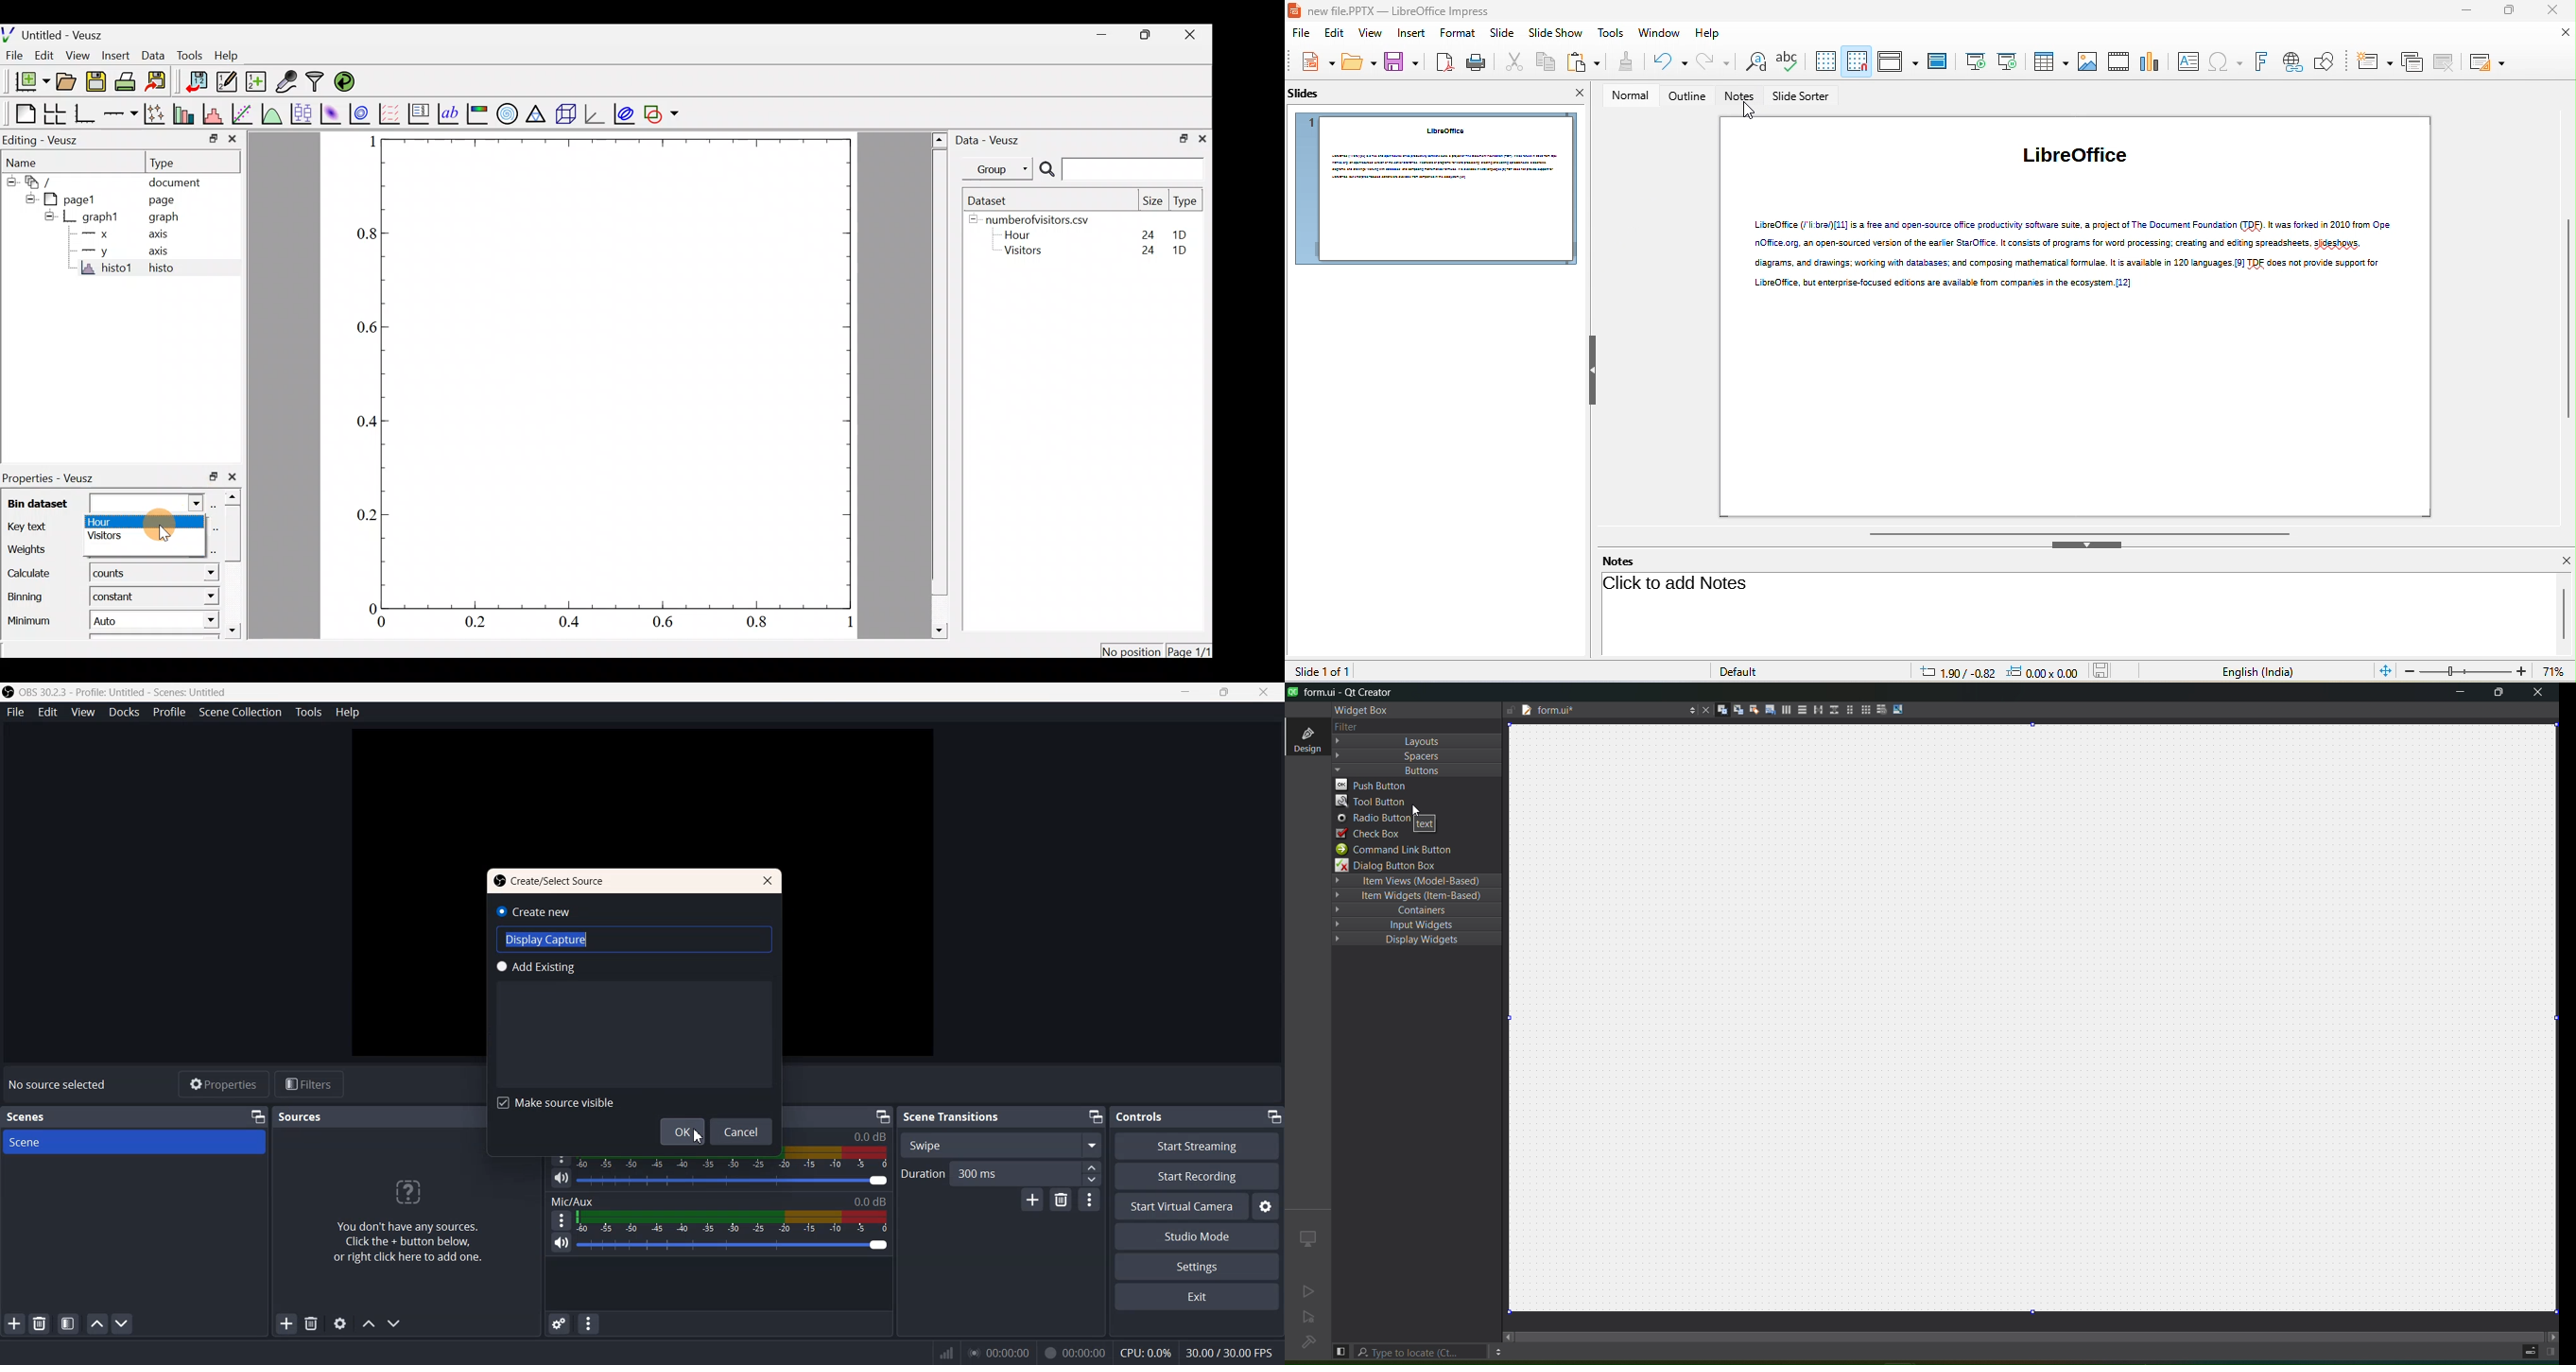 This screenshot has height=1372, width=2576. Describe the element at coordinates (1768, 710) in the screenshot. I see `edit tab order` at that location.